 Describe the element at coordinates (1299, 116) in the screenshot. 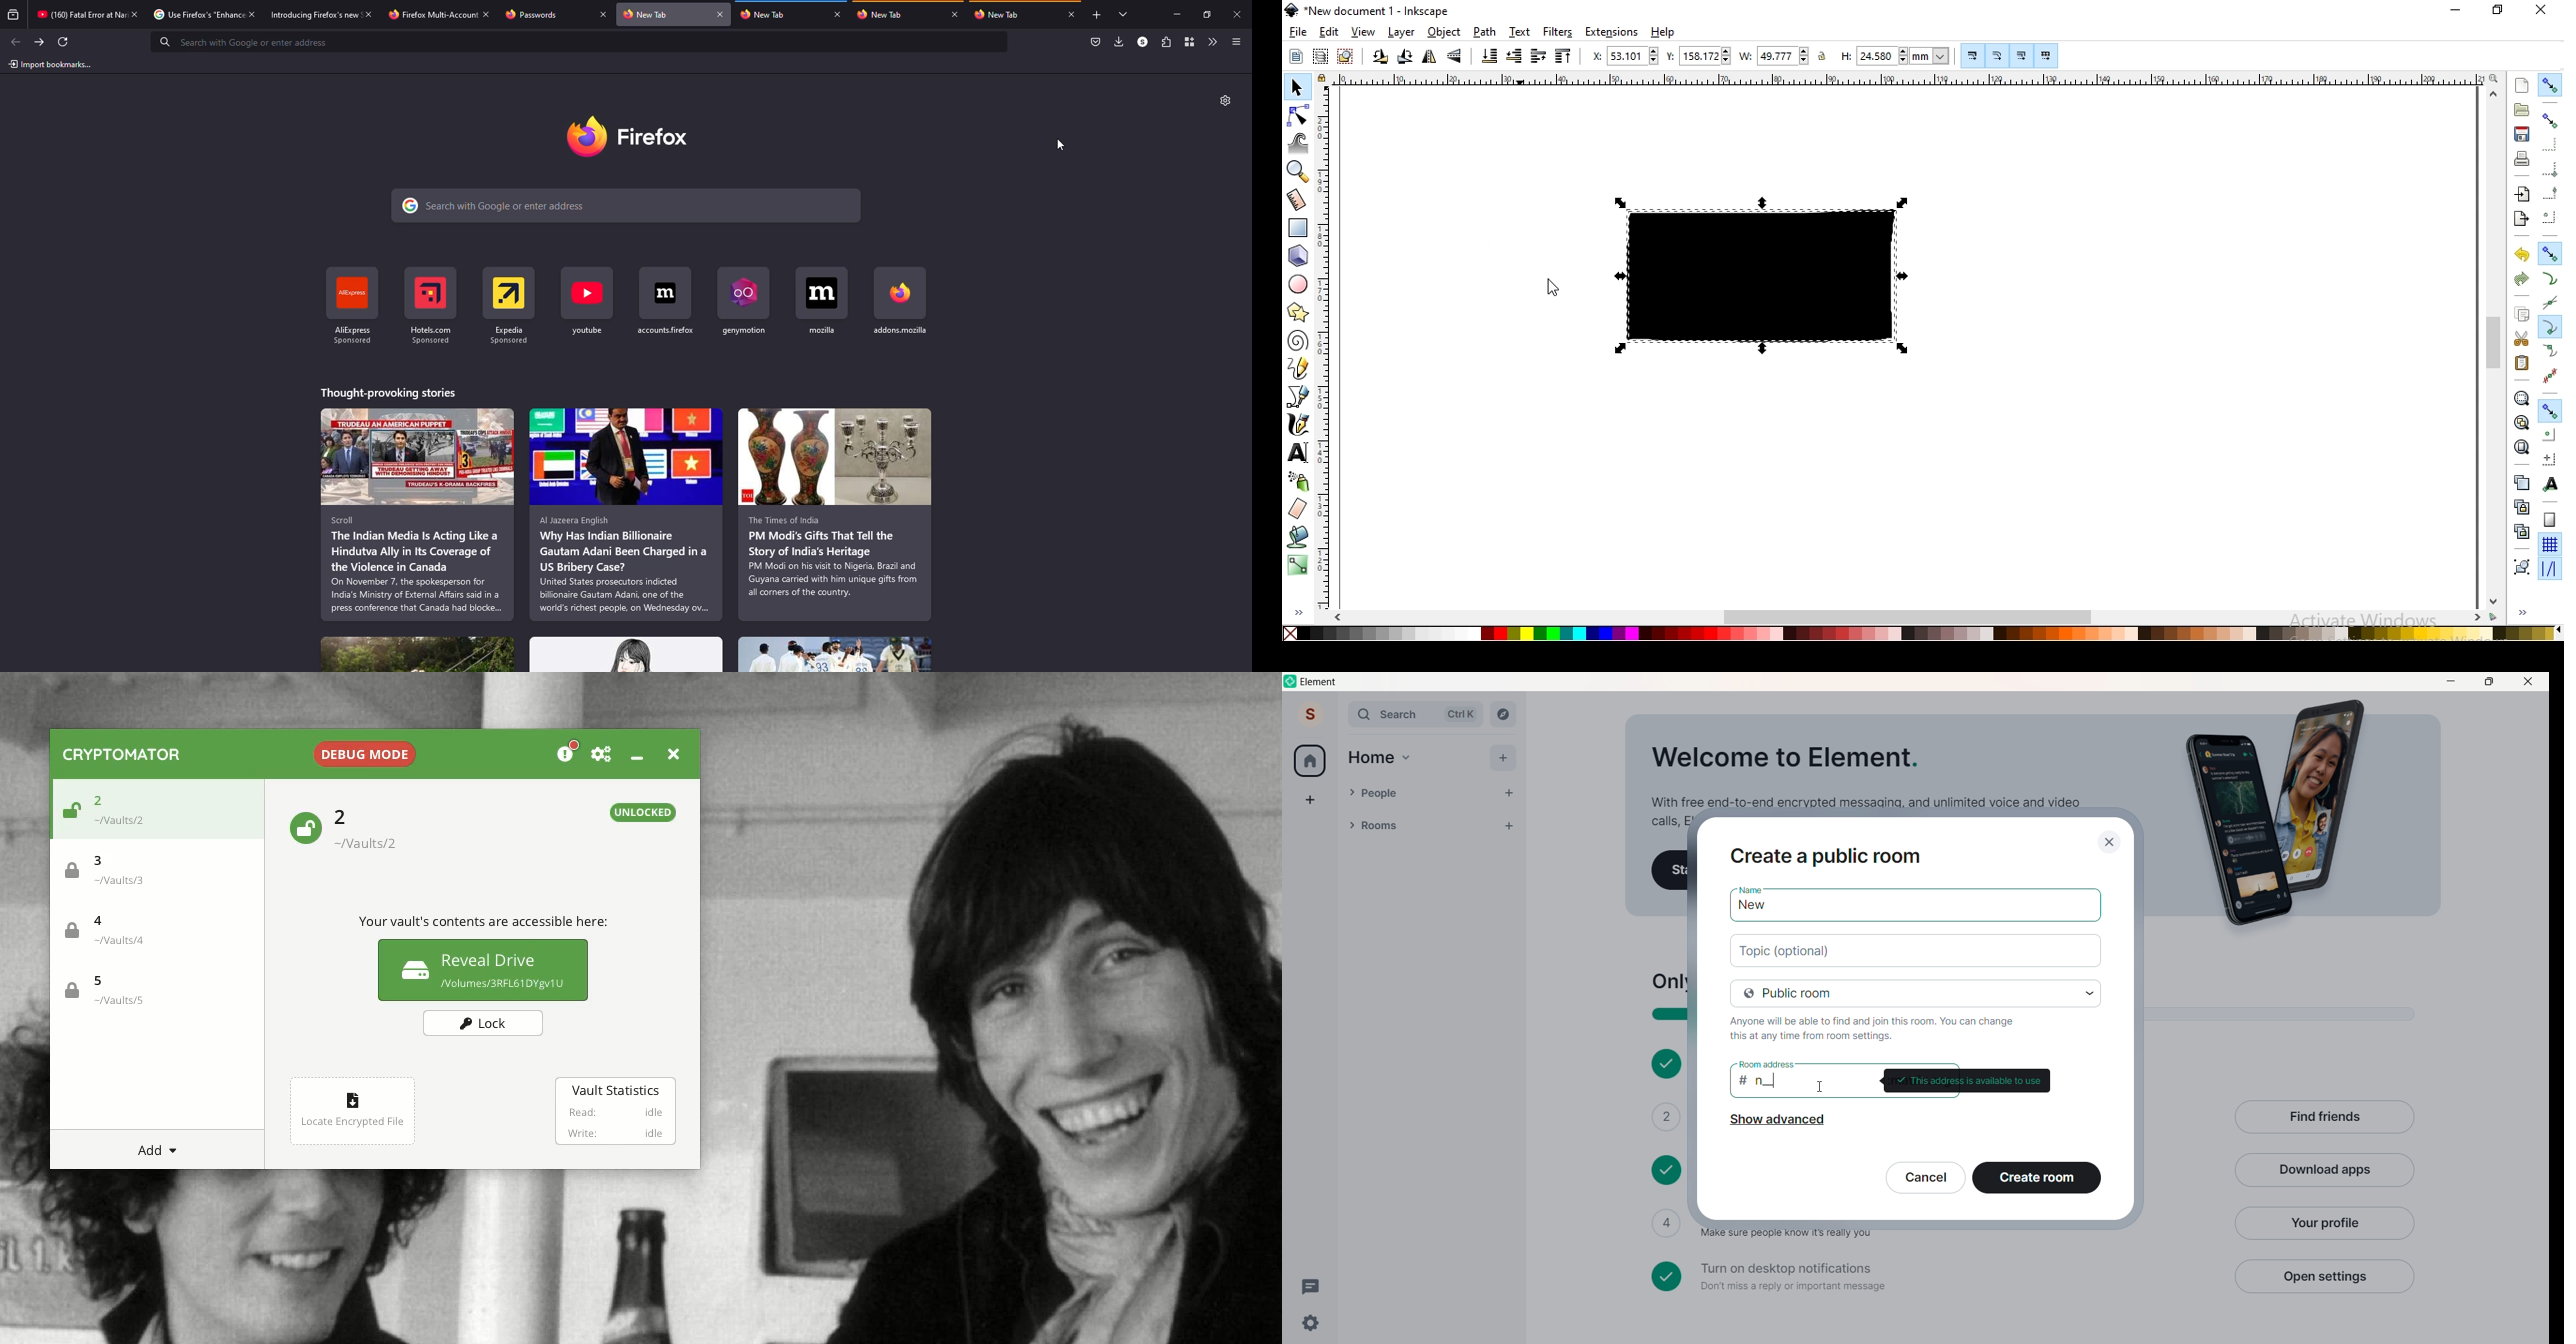

I see `edit paths by nodes` at that location.